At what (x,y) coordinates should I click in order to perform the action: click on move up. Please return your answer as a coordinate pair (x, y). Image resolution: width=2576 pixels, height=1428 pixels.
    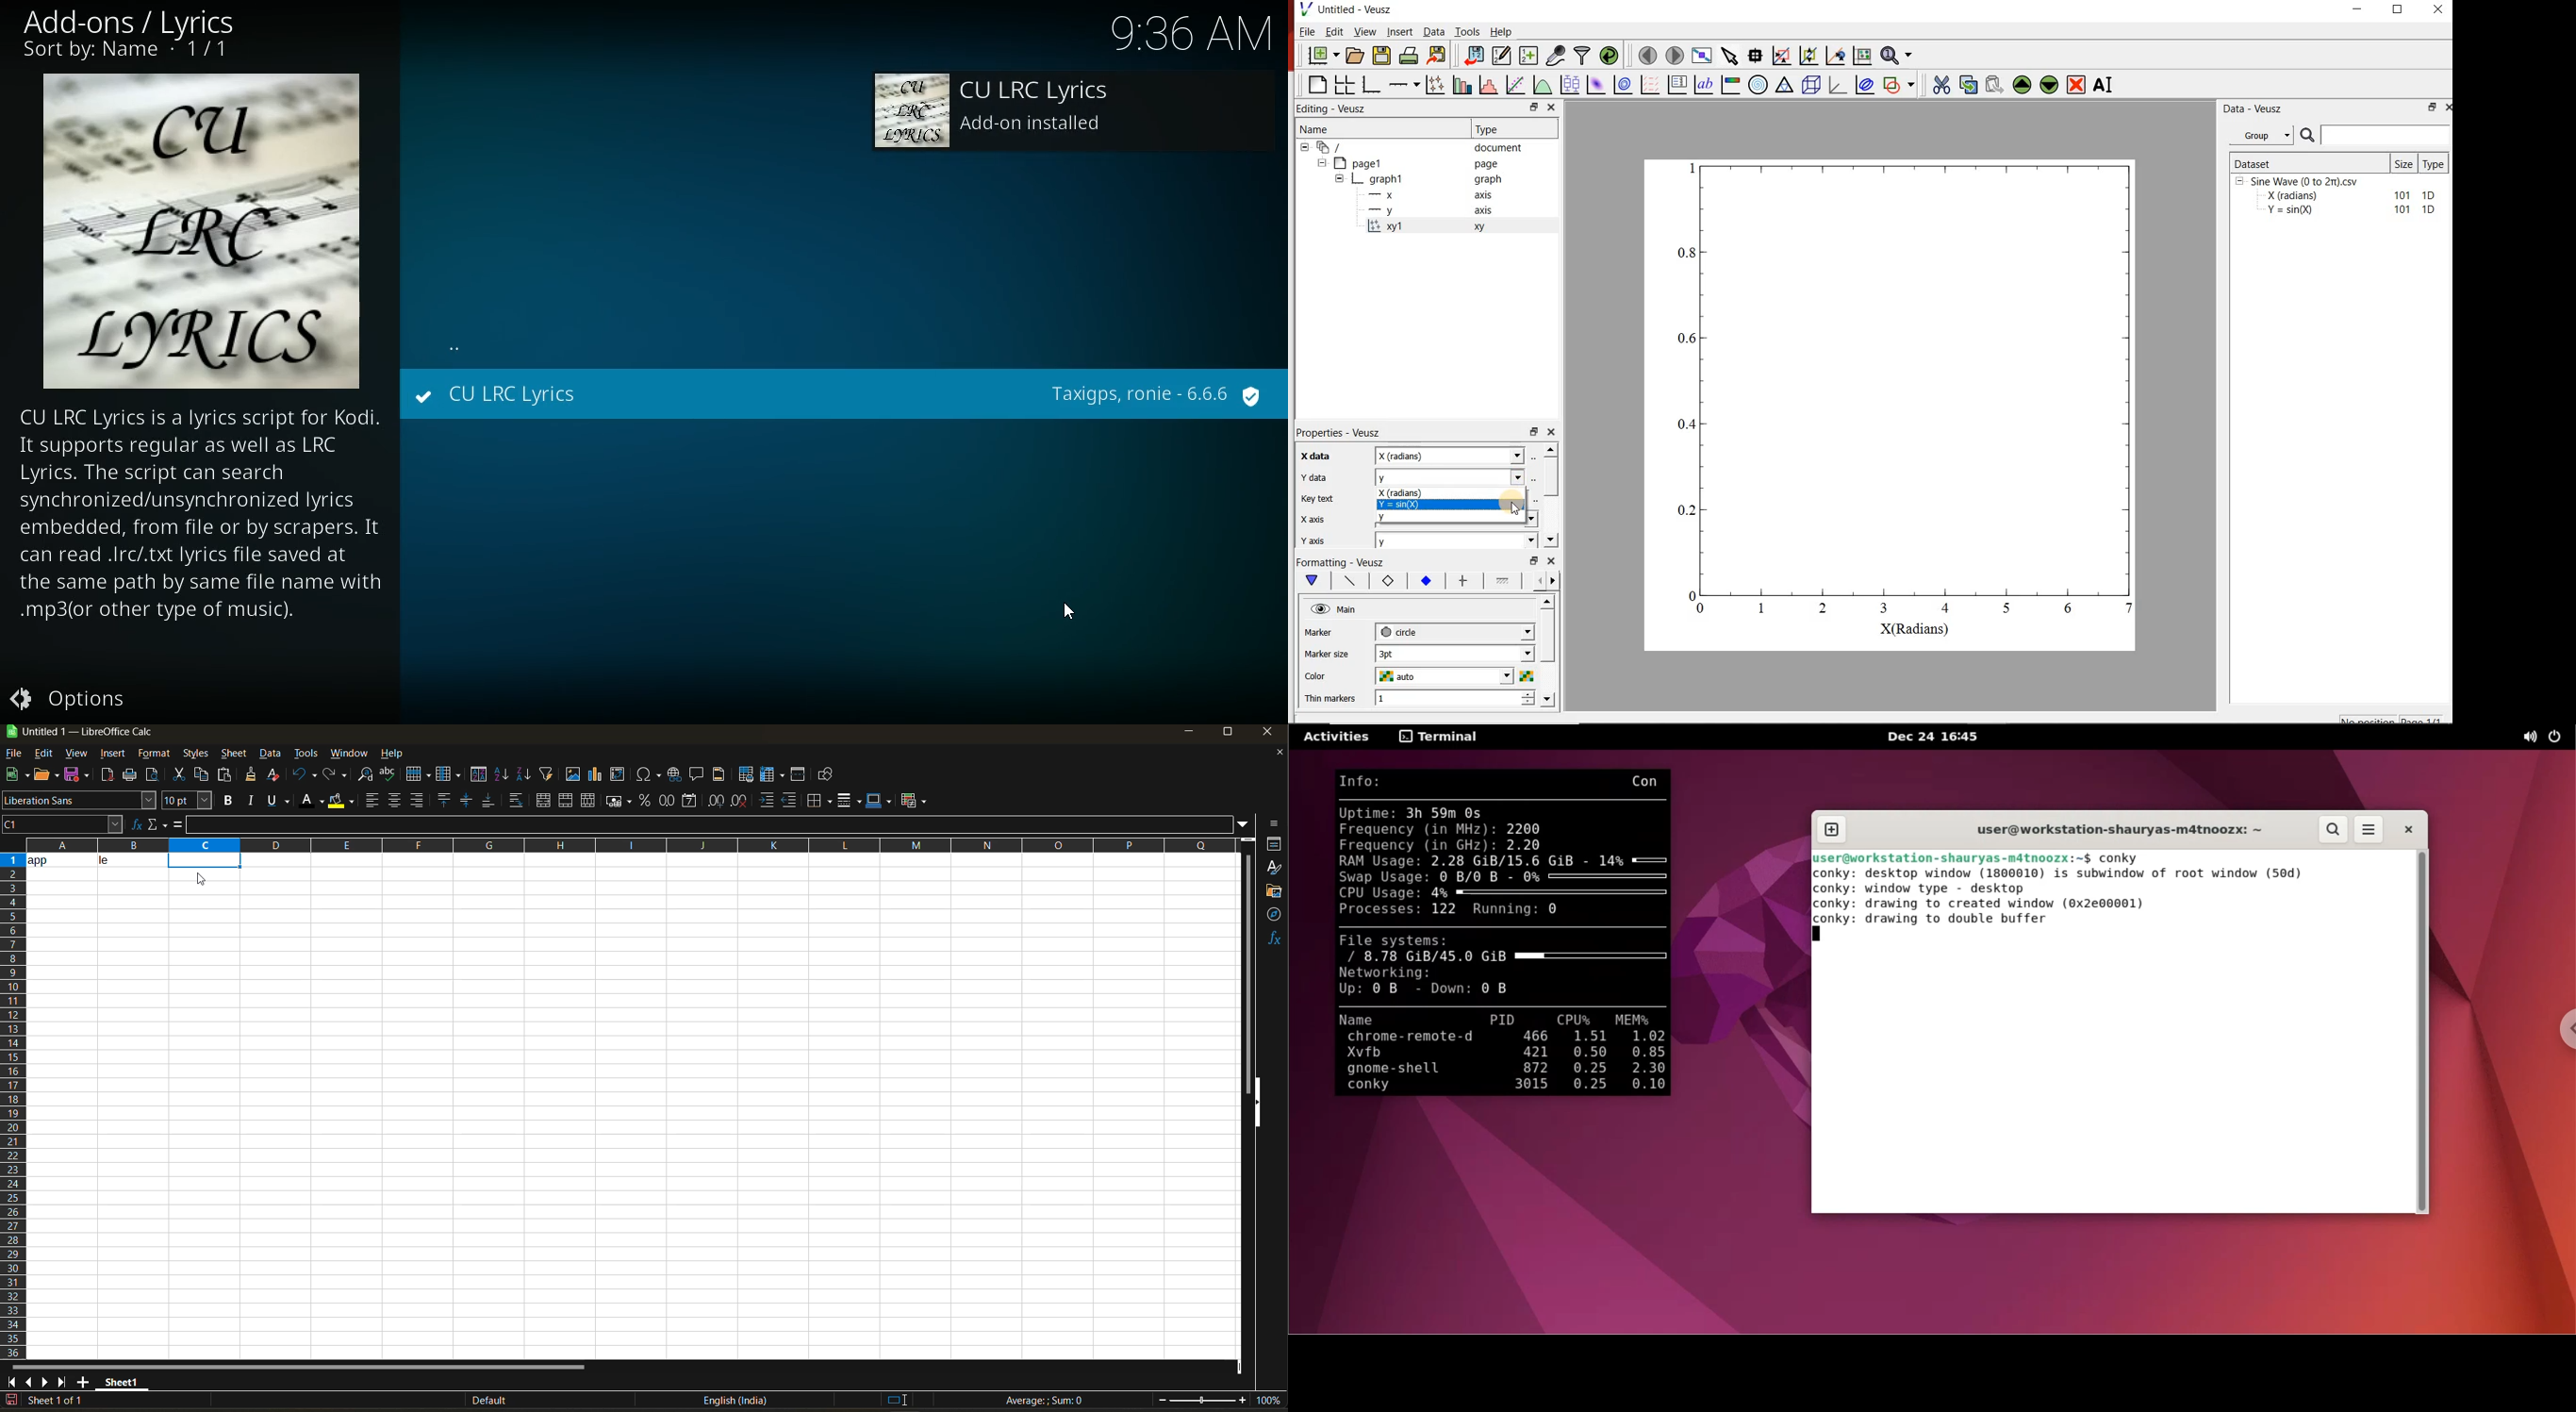
    Looking at the image, I should click on (2023, 85).